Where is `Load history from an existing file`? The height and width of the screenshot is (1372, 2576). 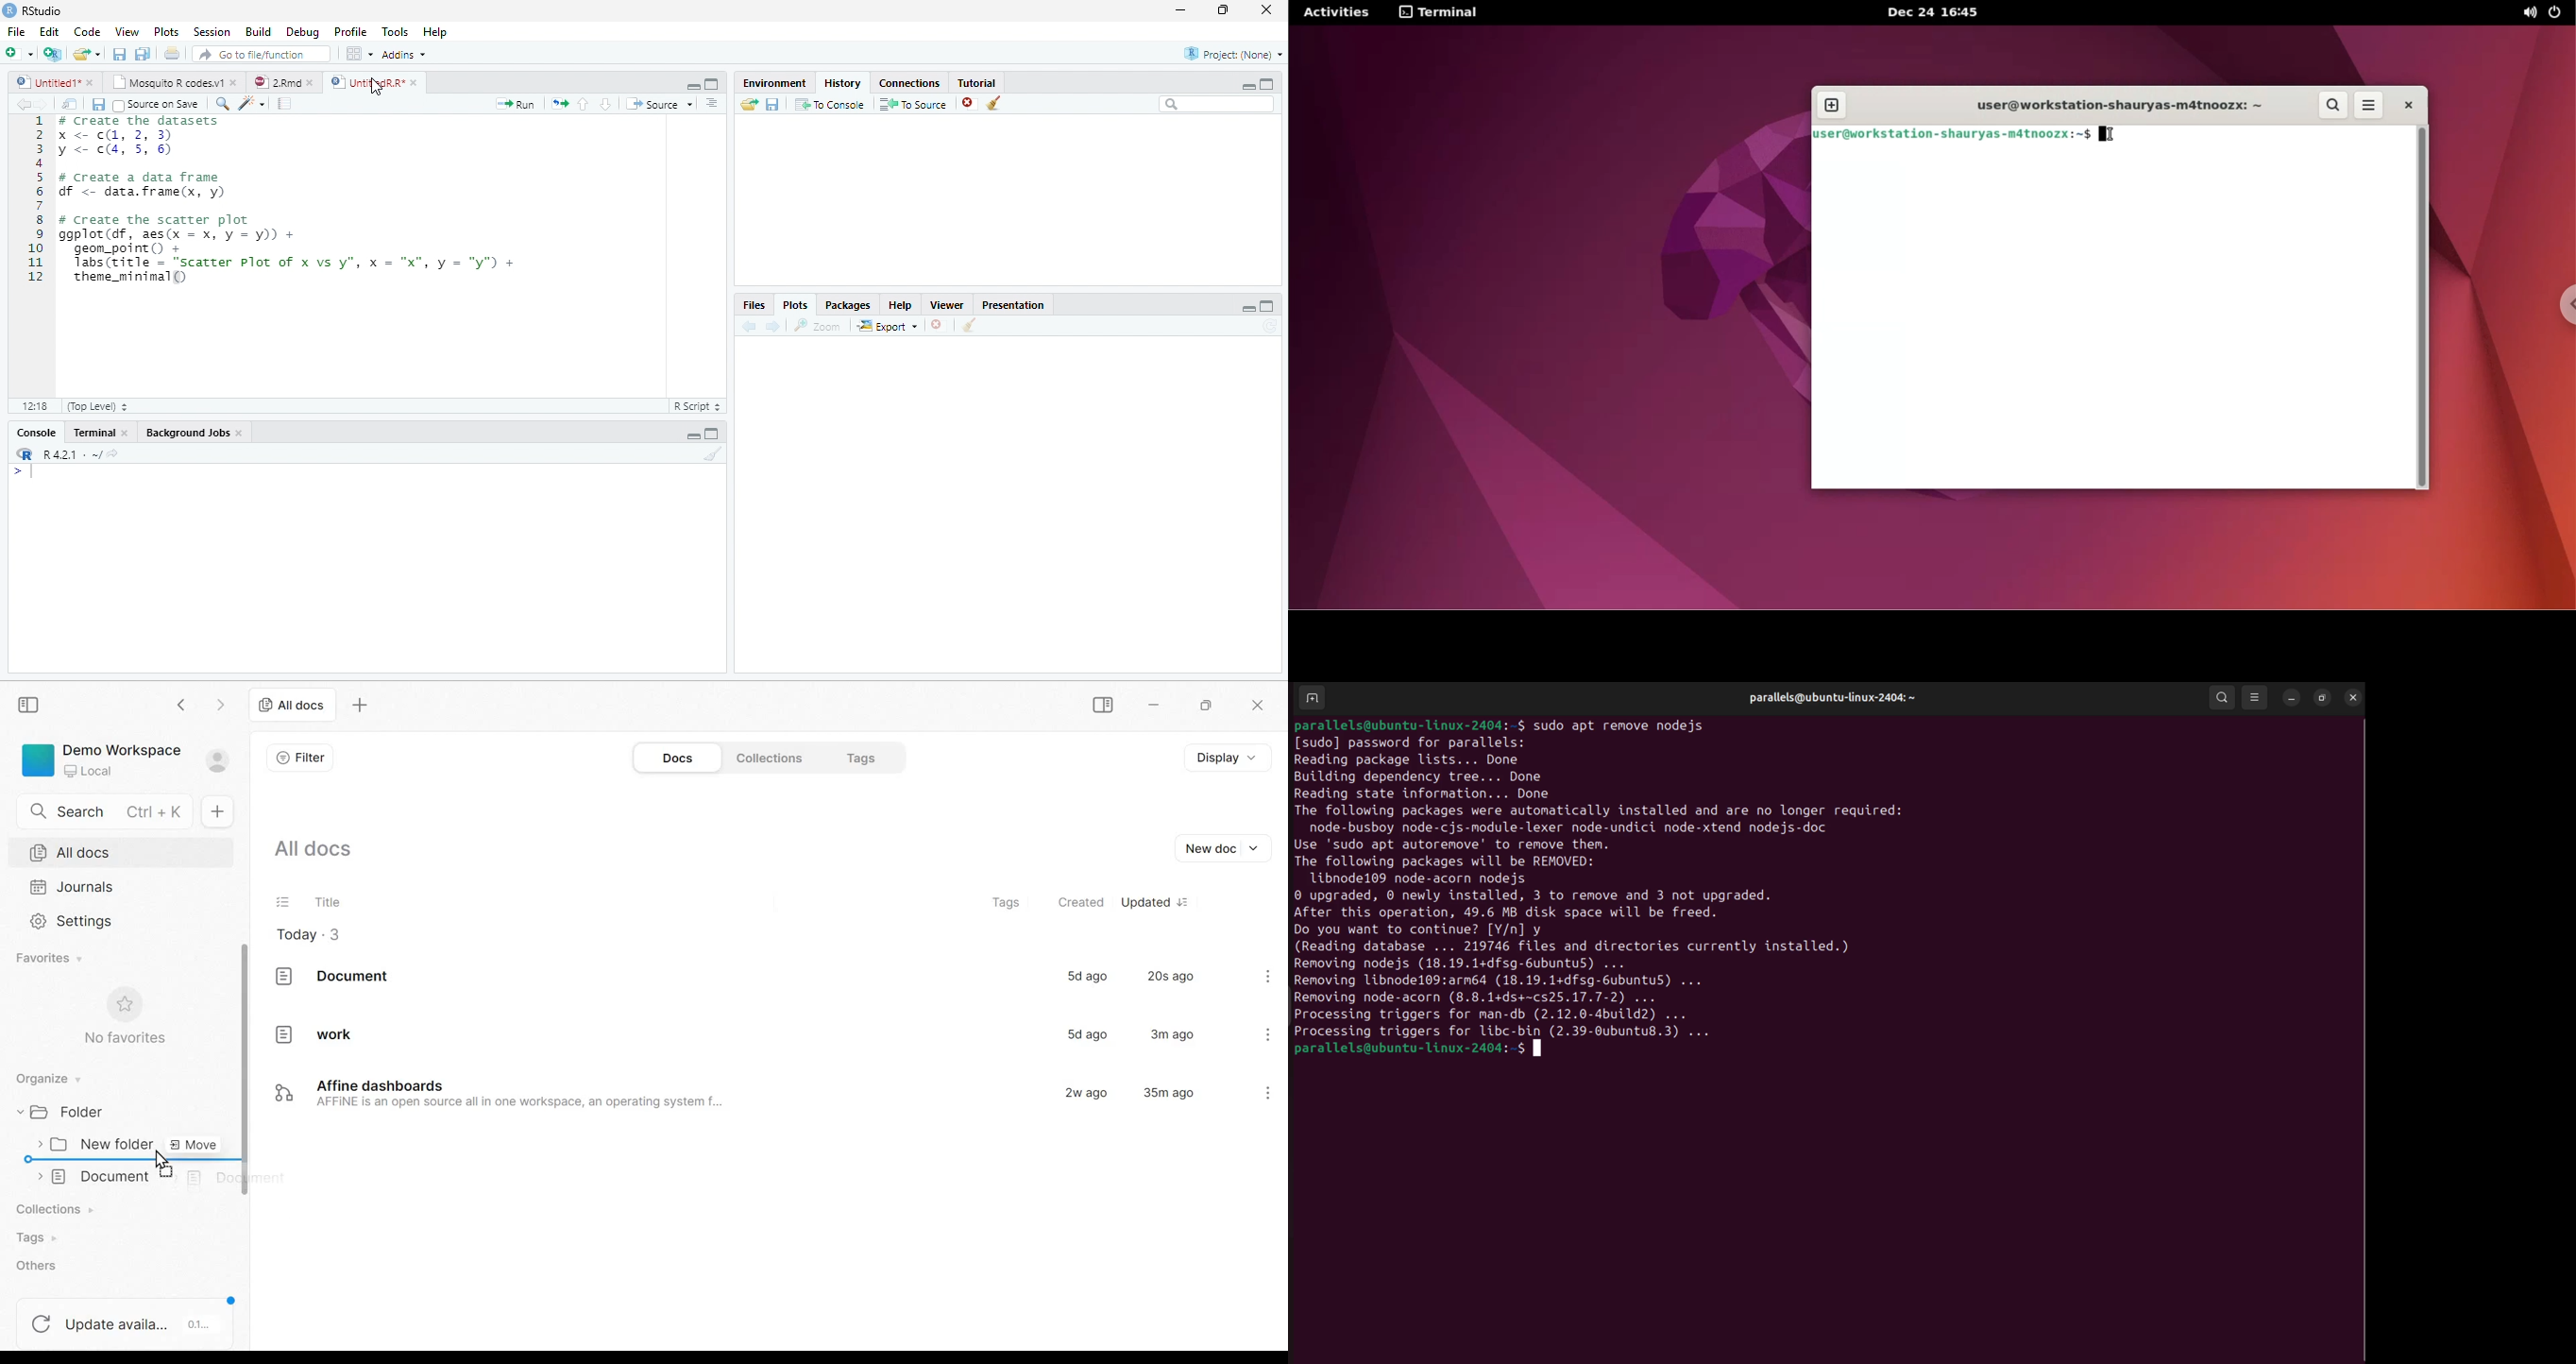
Load history from an existing file is located at coordinates (748, 105).